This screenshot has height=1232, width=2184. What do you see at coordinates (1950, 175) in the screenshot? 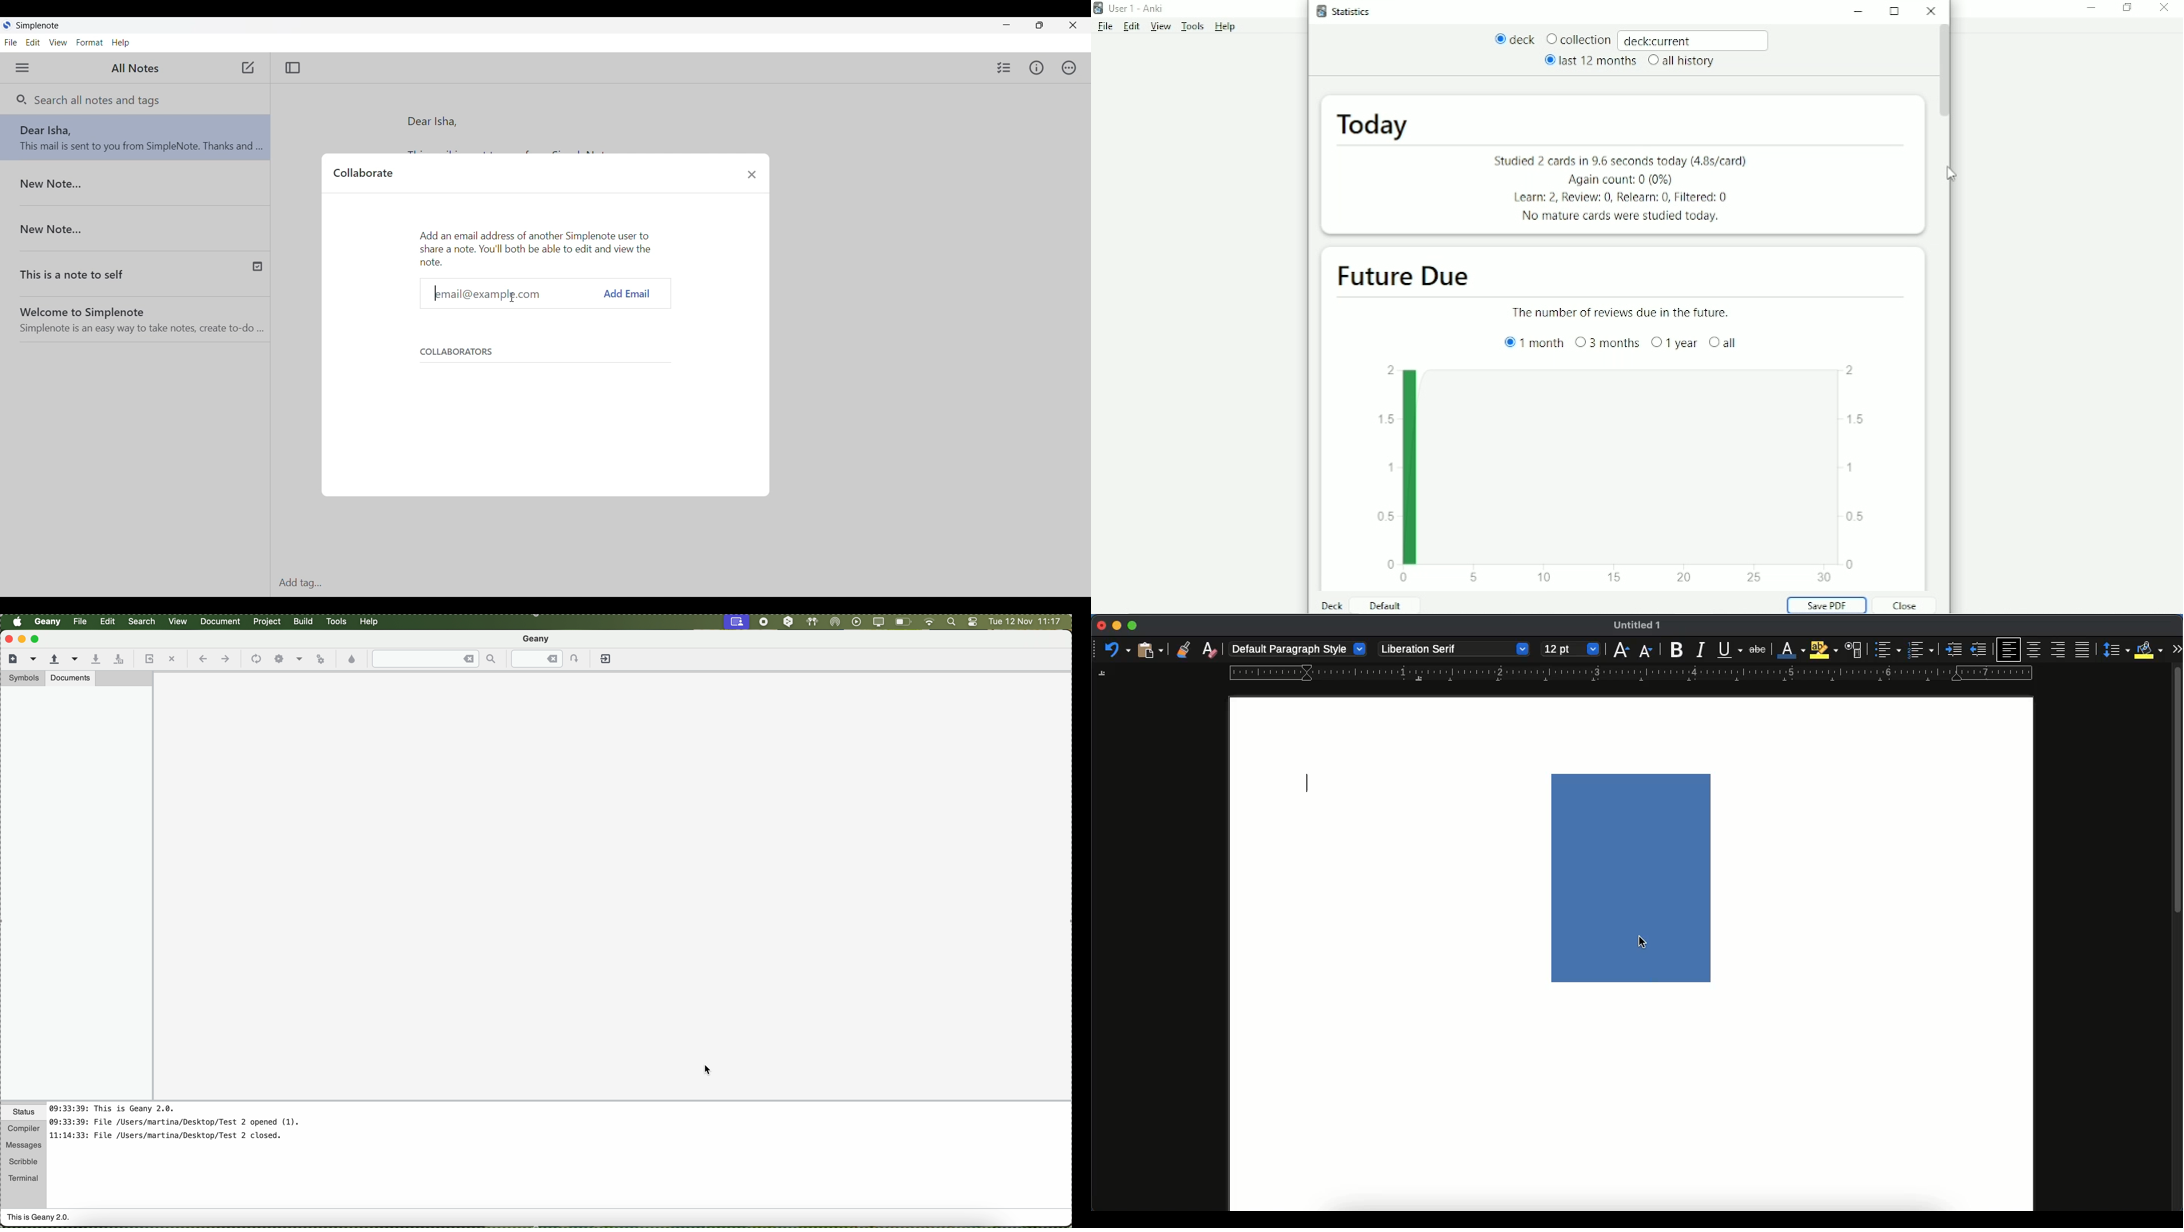
I see `Cursor` at bounding box center [1950, 175].